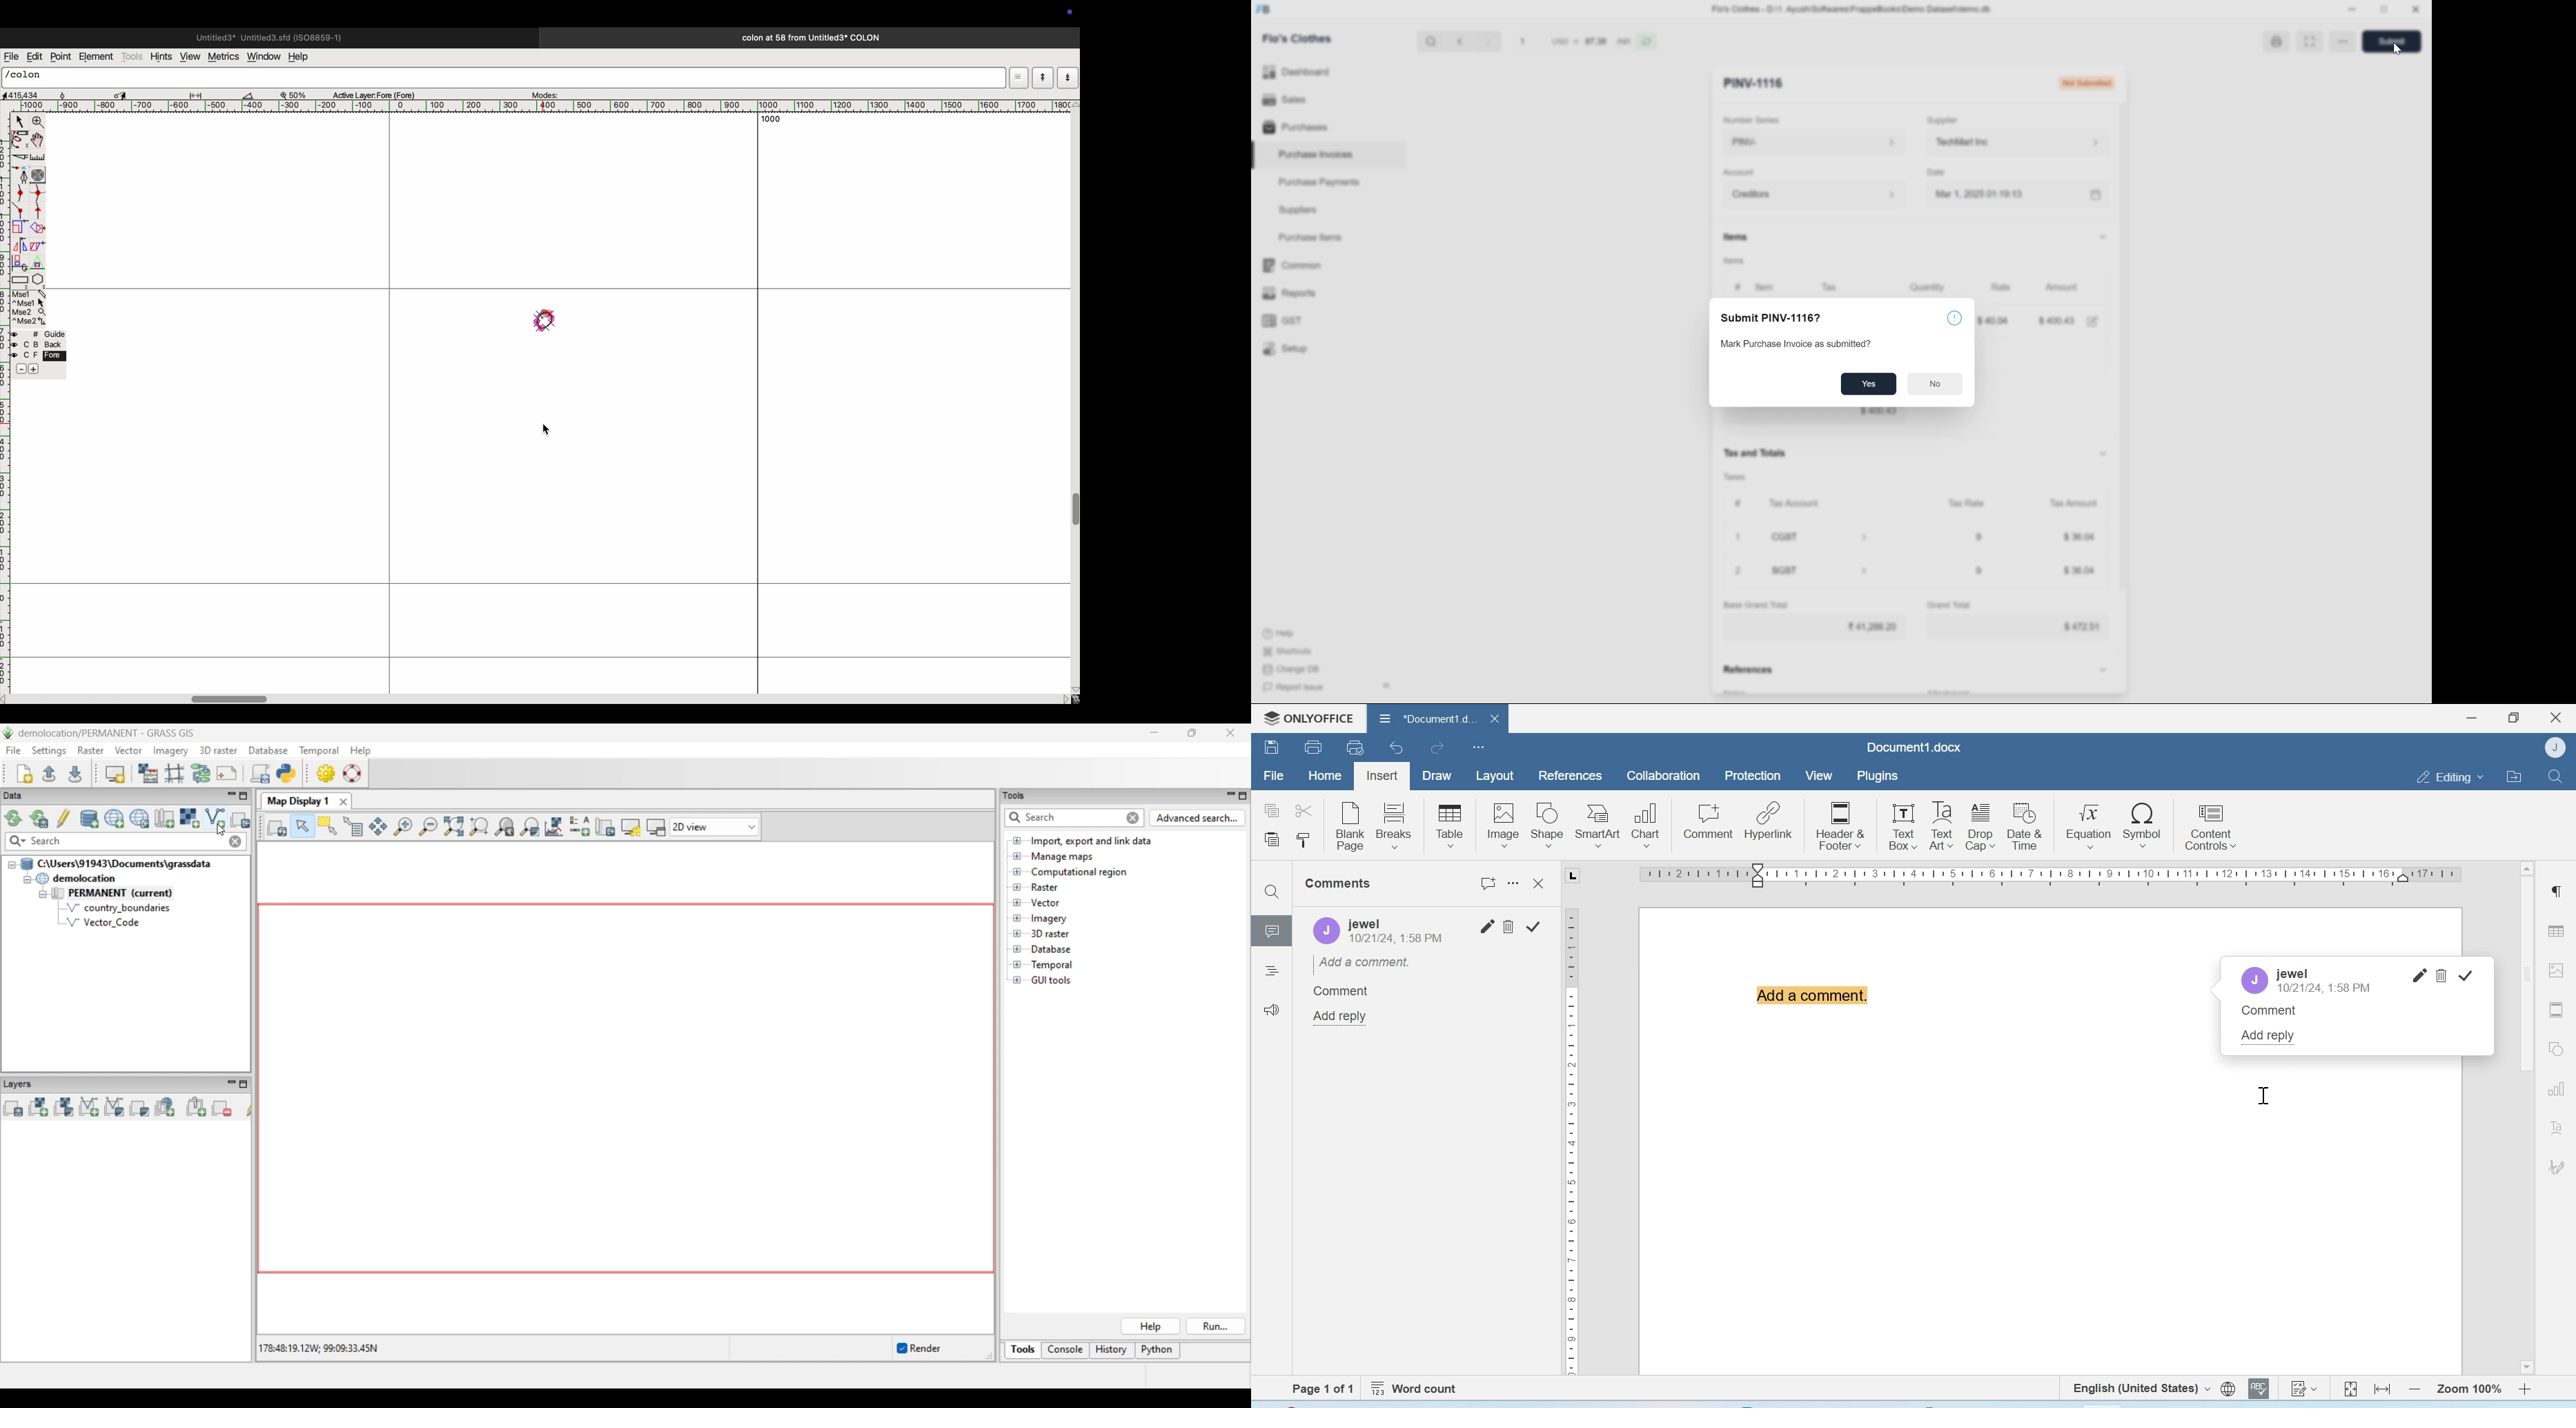 This screenshot has height=1428, width=2576. I want to click on minimize, so click(18, 228).